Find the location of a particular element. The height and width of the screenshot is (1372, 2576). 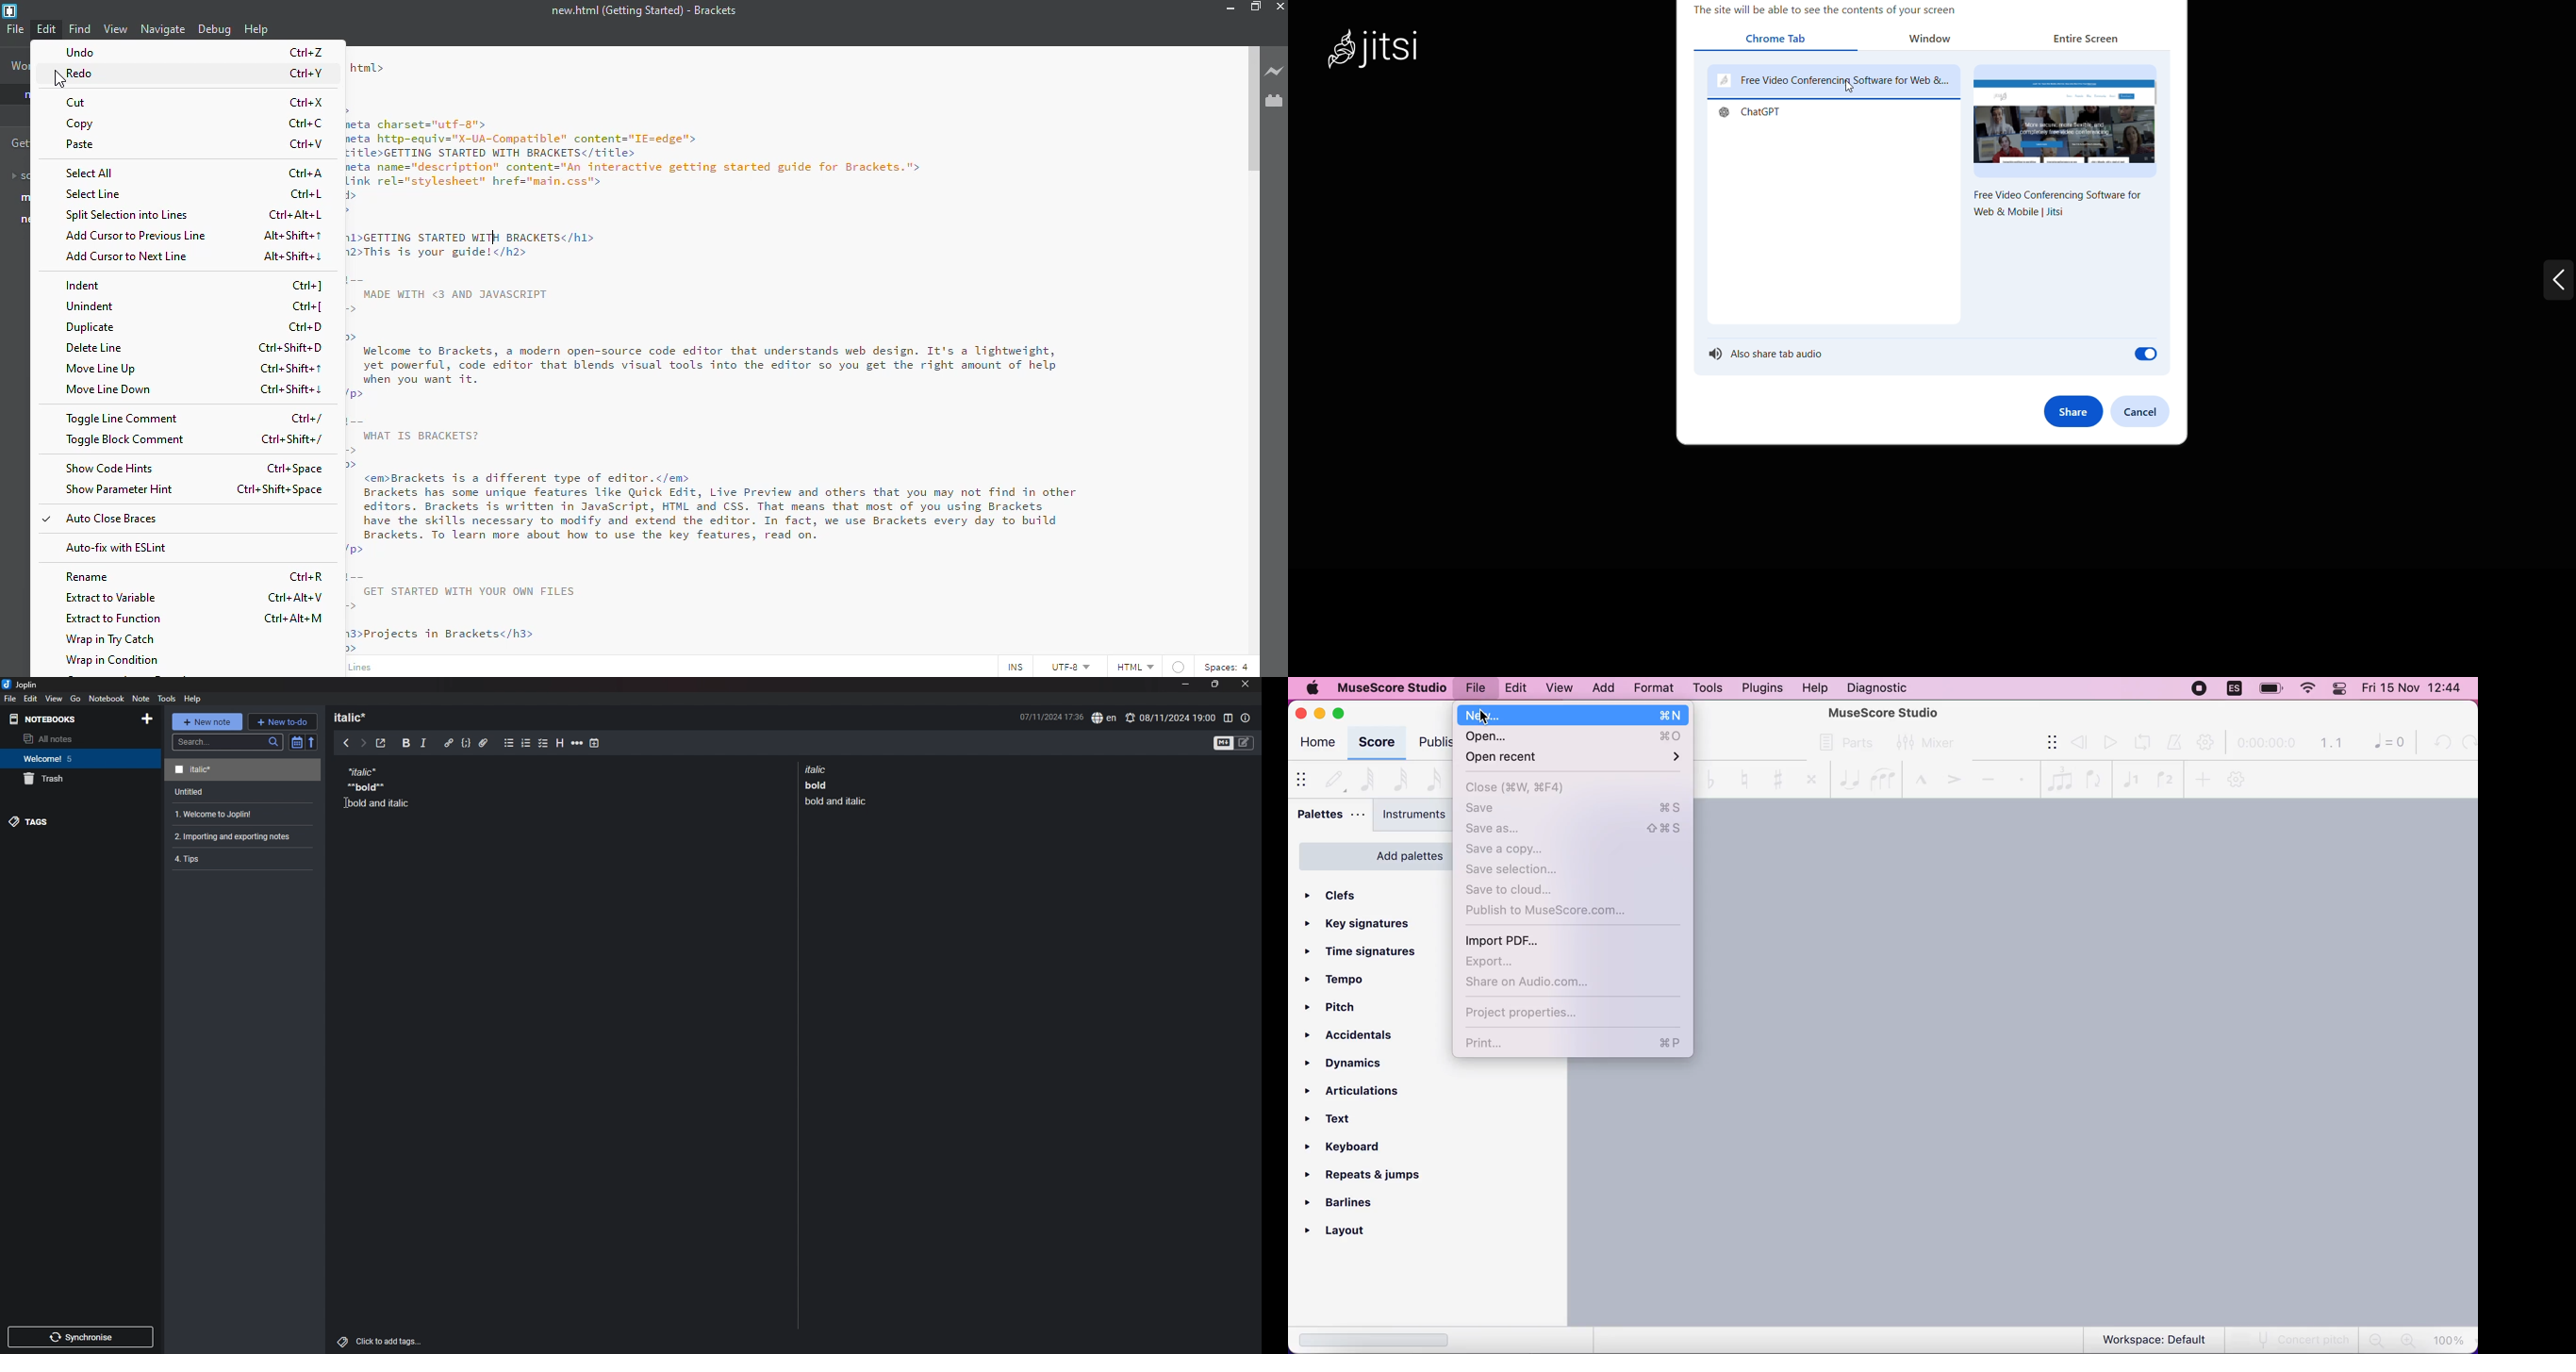

new note is located at coordinates (206, 722).